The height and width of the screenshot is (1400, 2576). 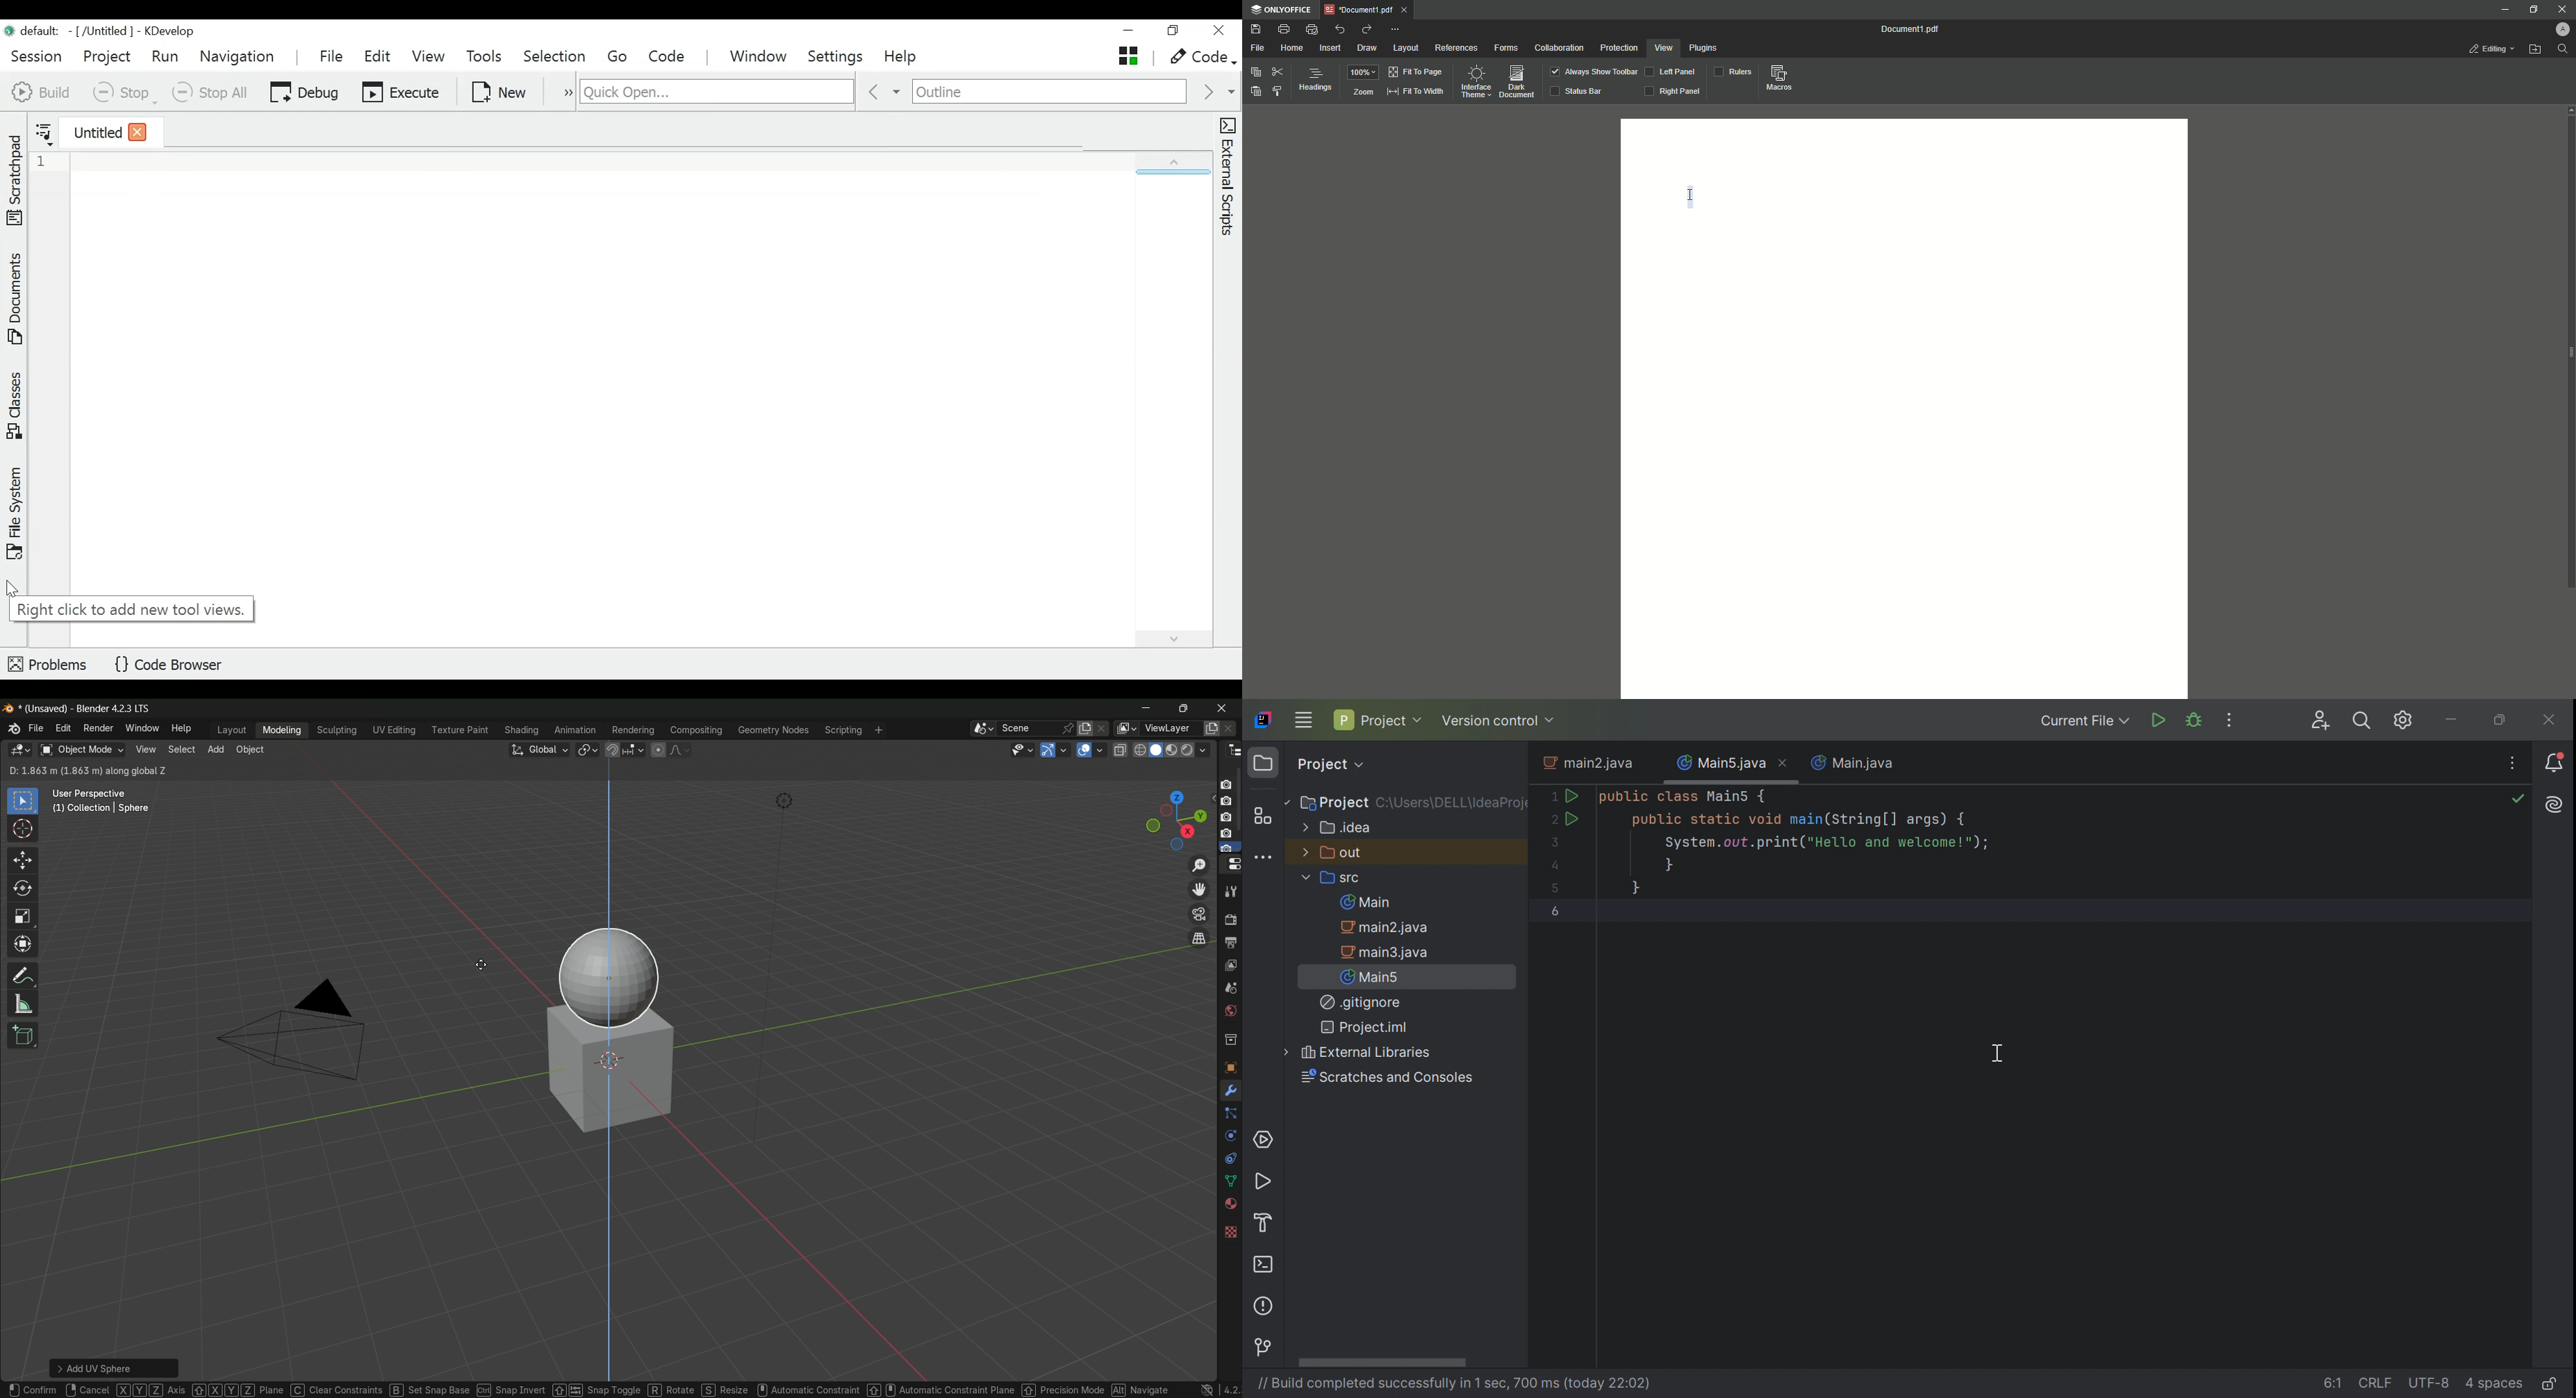 What do you see at coordinates (131, 608) in the screenshot?
I see `Right click to add new tool views` at bounding box center [131, 608].